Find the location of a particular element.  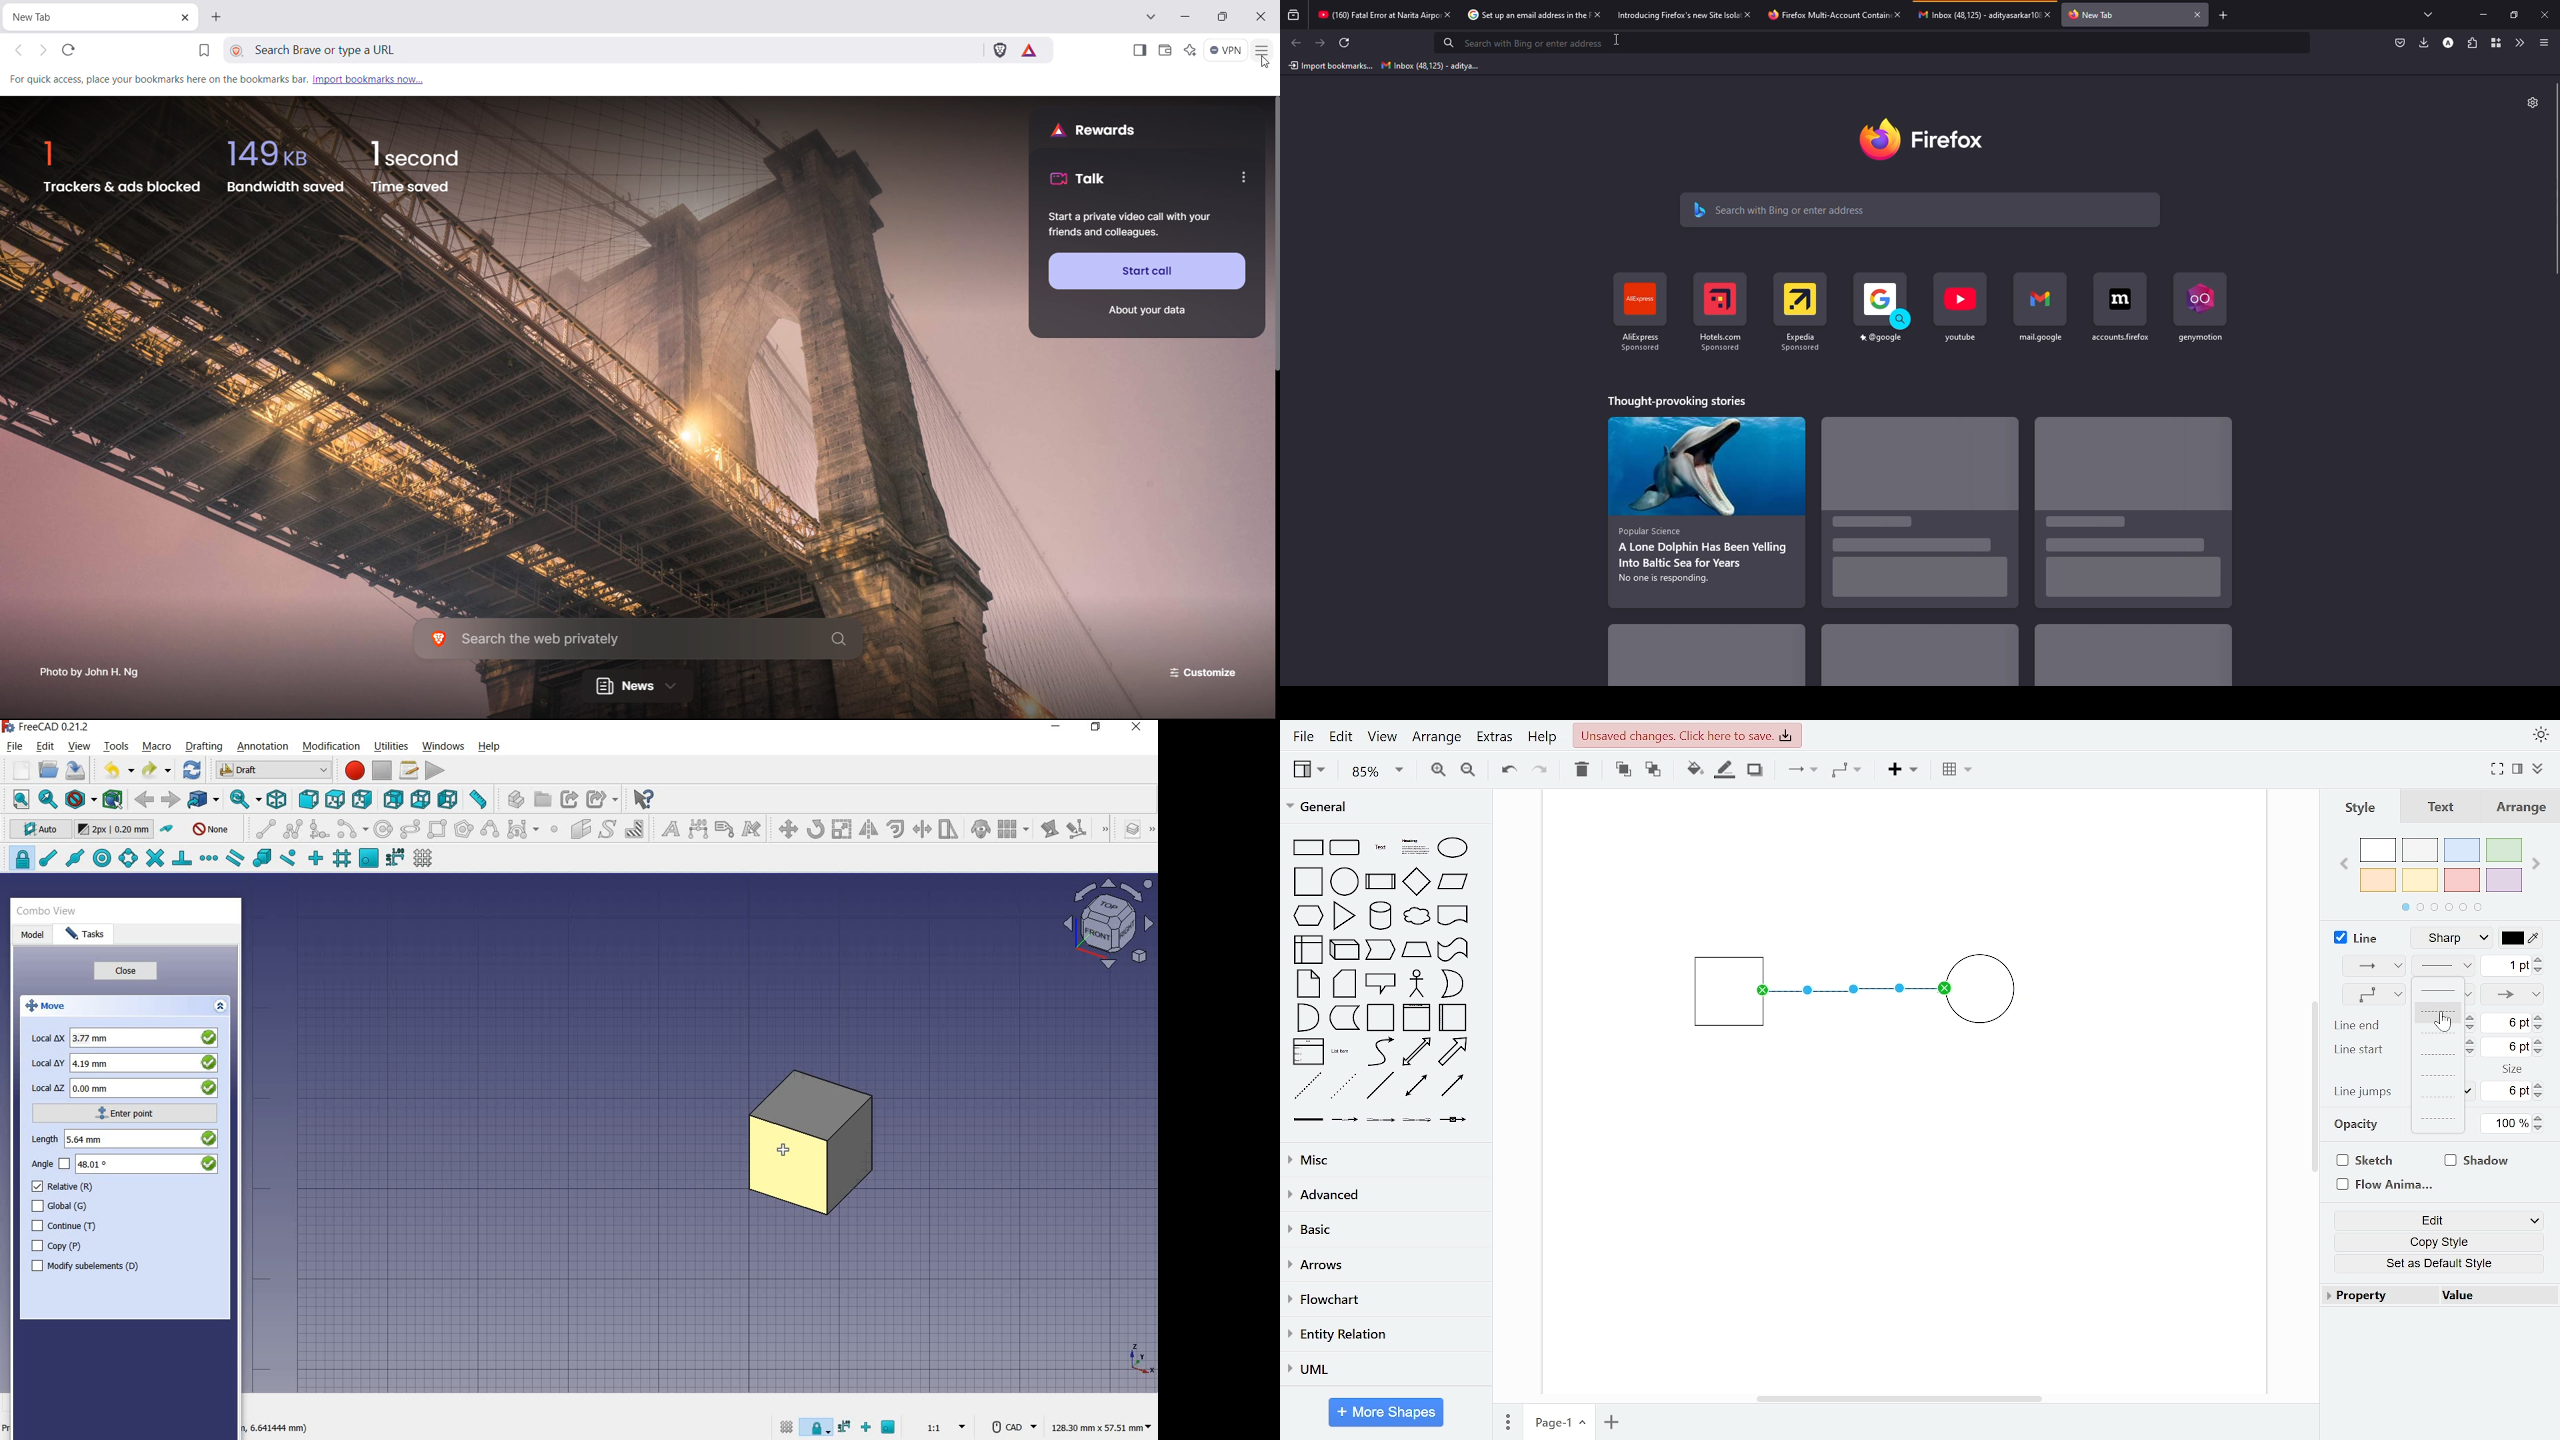

rear is located at coordinates (394, 800).